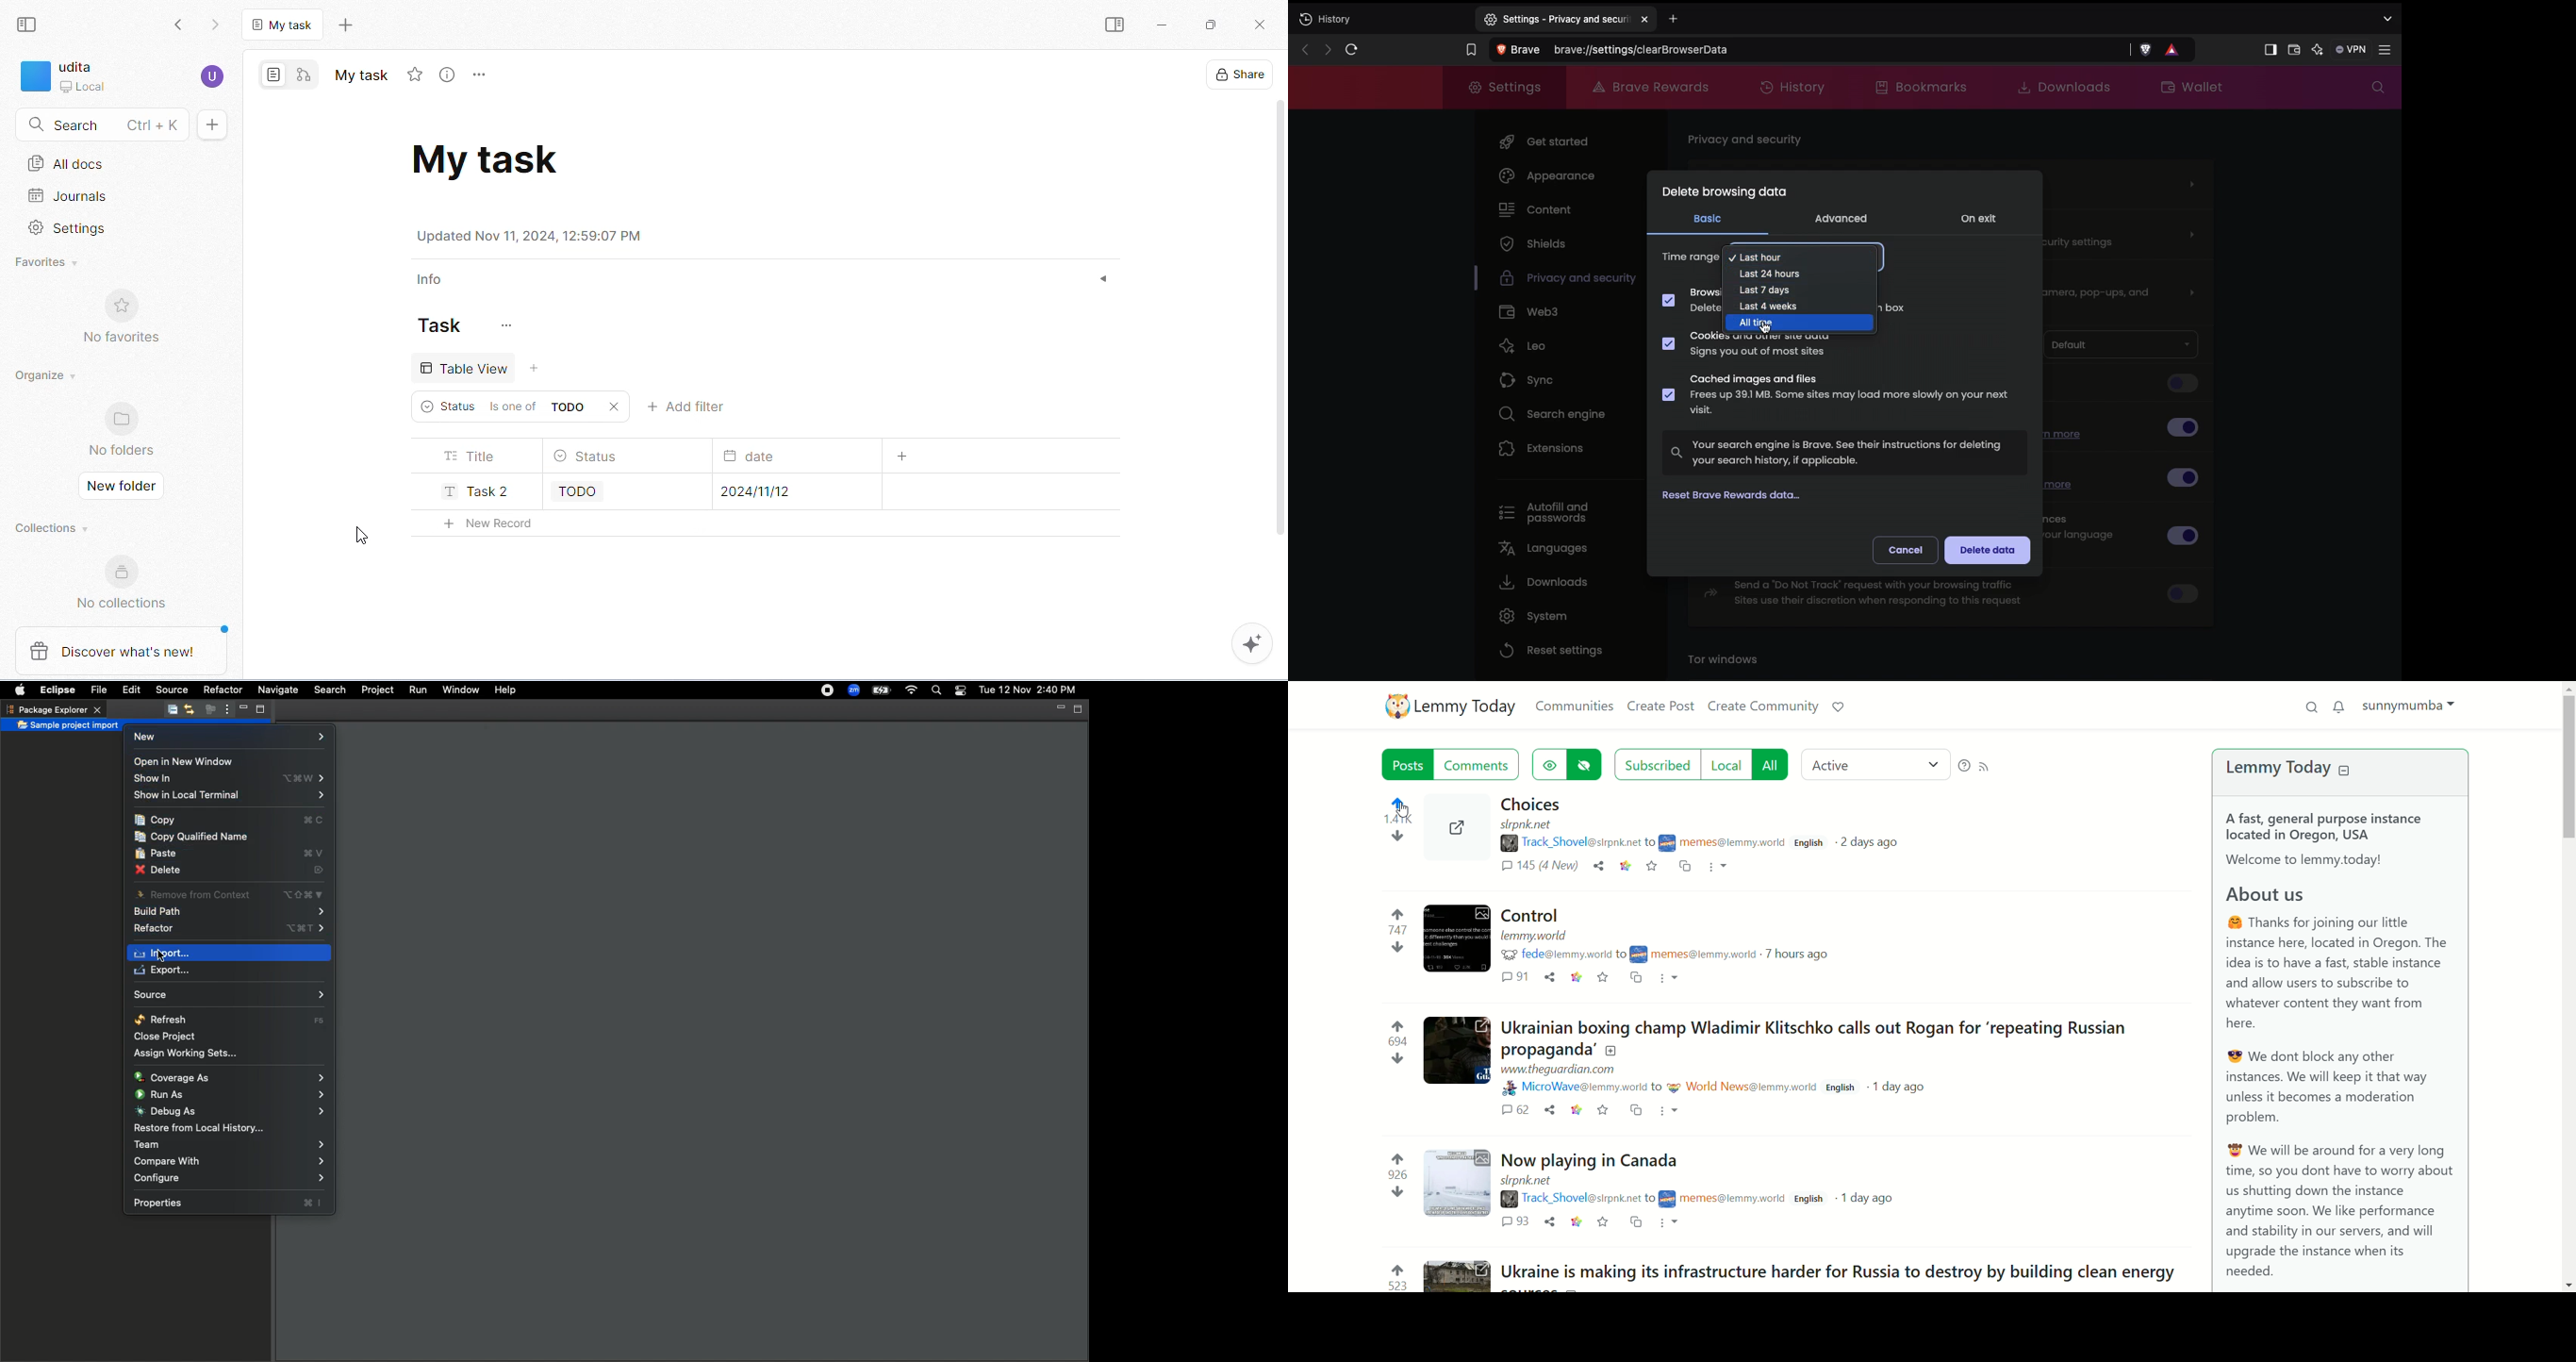 Image resolution: width=2576 pixels, height=1372 pixels. Describe the element at coordinates (2339, 974) in the screenshot. I see `@ Thanks for joining our little instance here, located in Oregon. The idea is to have a fast, stable instance and allow users to subscribe to whatever content they want from here.` at that location.